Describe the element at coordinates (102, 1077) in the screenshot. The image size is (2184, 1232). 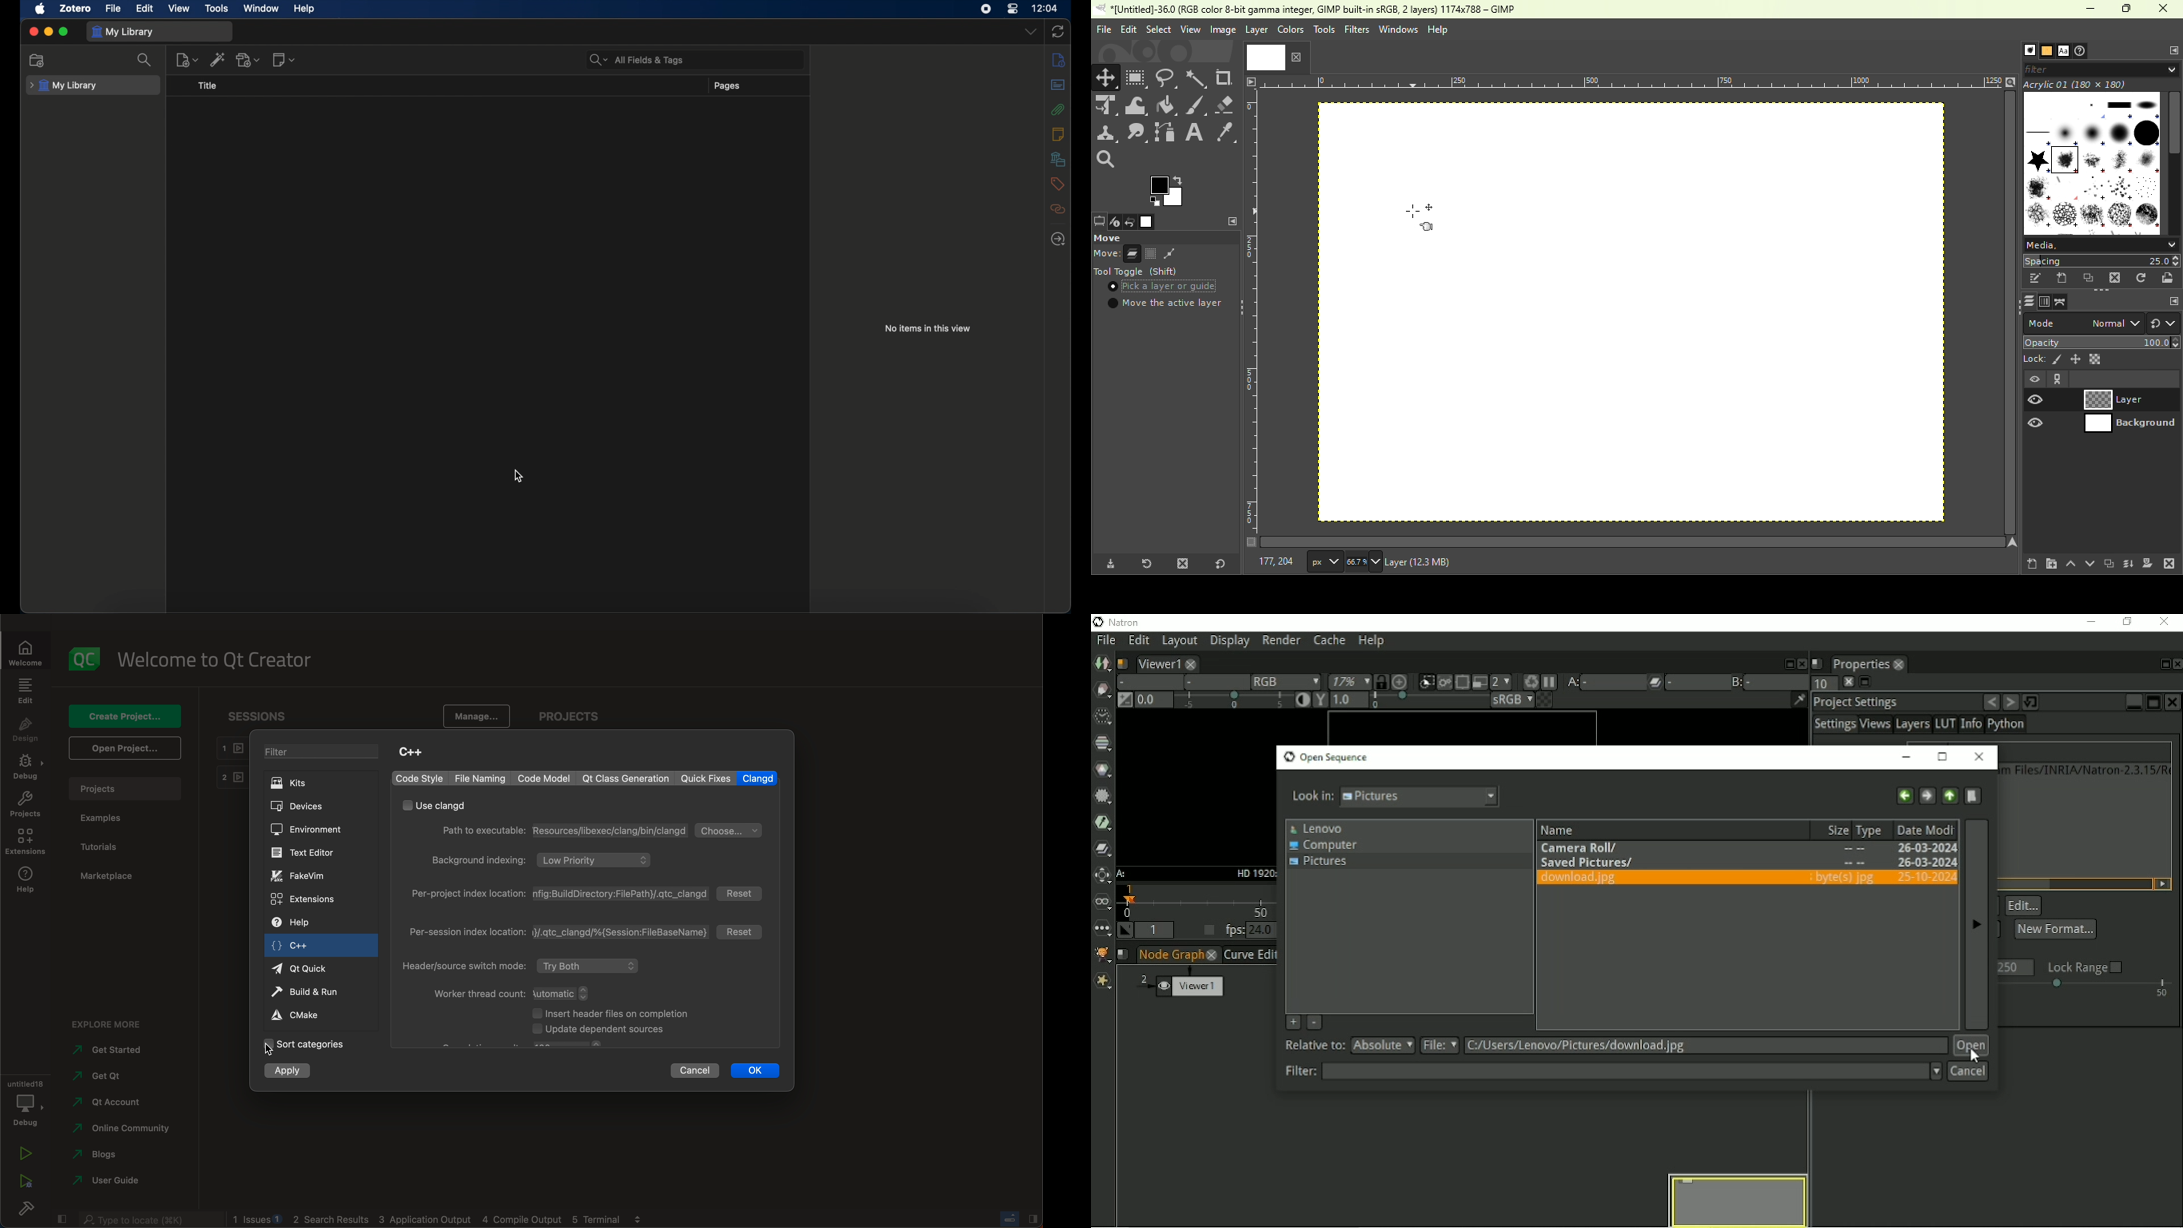
I see `get Qt` at that location.